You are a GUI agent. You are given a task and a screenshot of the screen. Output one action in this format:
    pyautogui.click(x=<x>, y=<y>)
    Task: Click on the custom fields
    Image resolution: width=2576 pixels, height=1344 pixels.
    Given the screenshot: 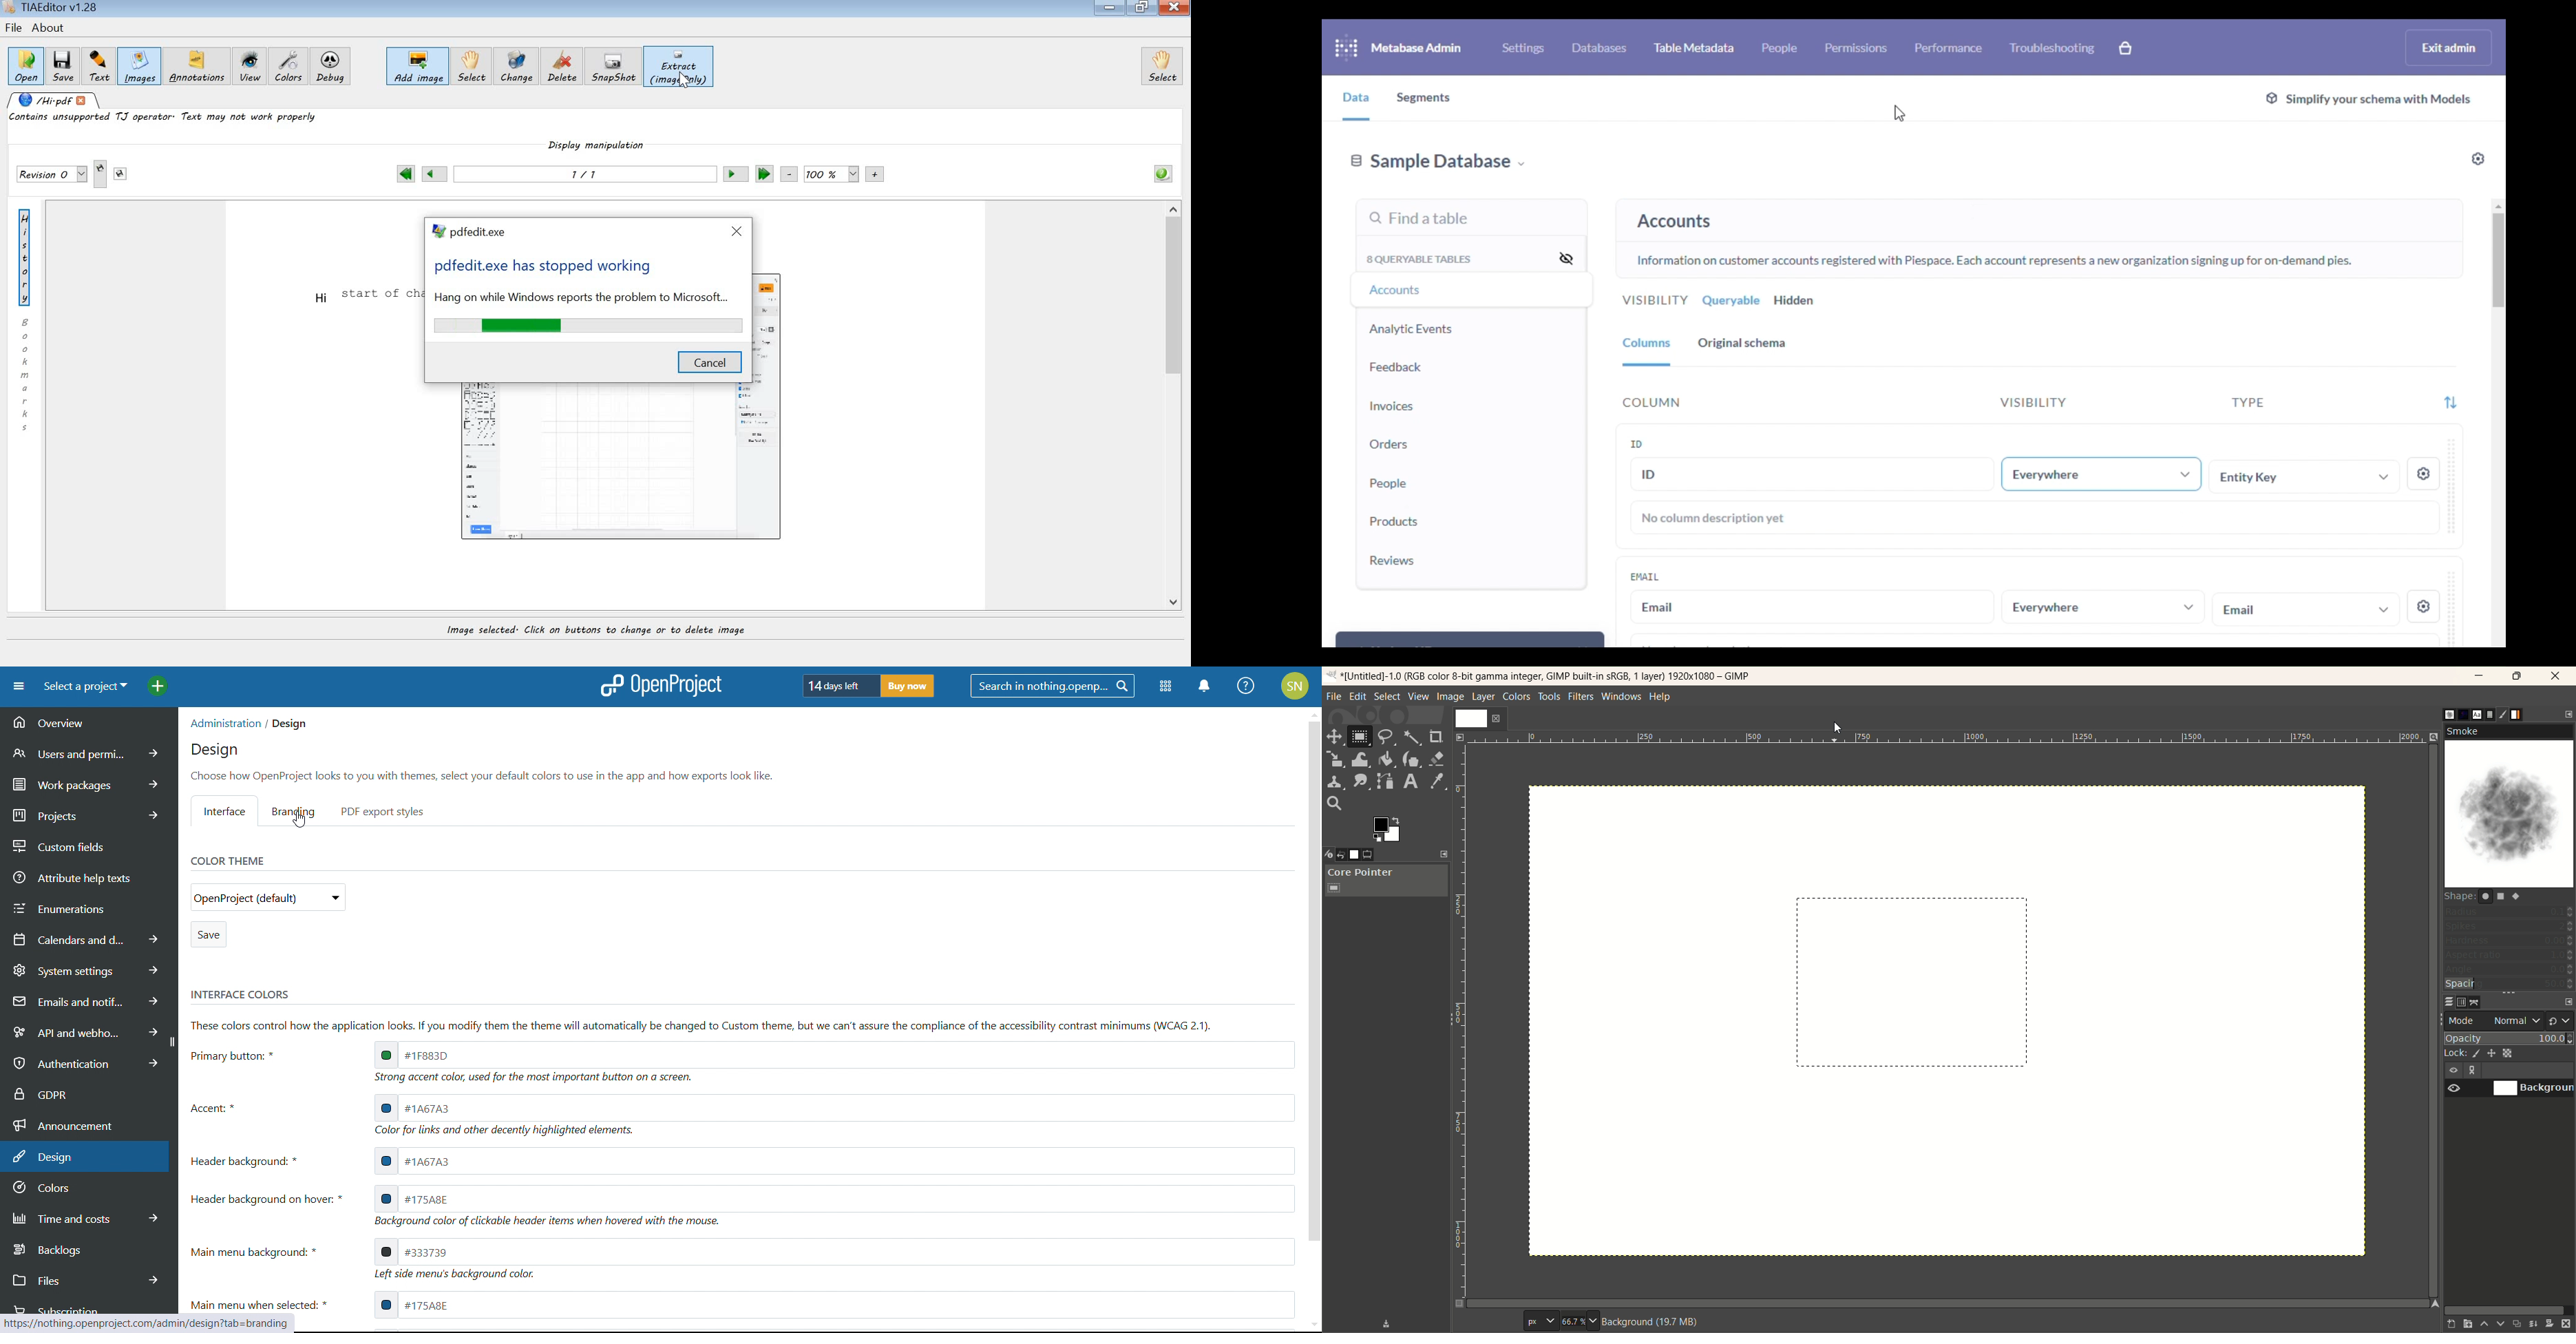 What is the action you would take?
    pyautogui.click(x=89, y=843)
    